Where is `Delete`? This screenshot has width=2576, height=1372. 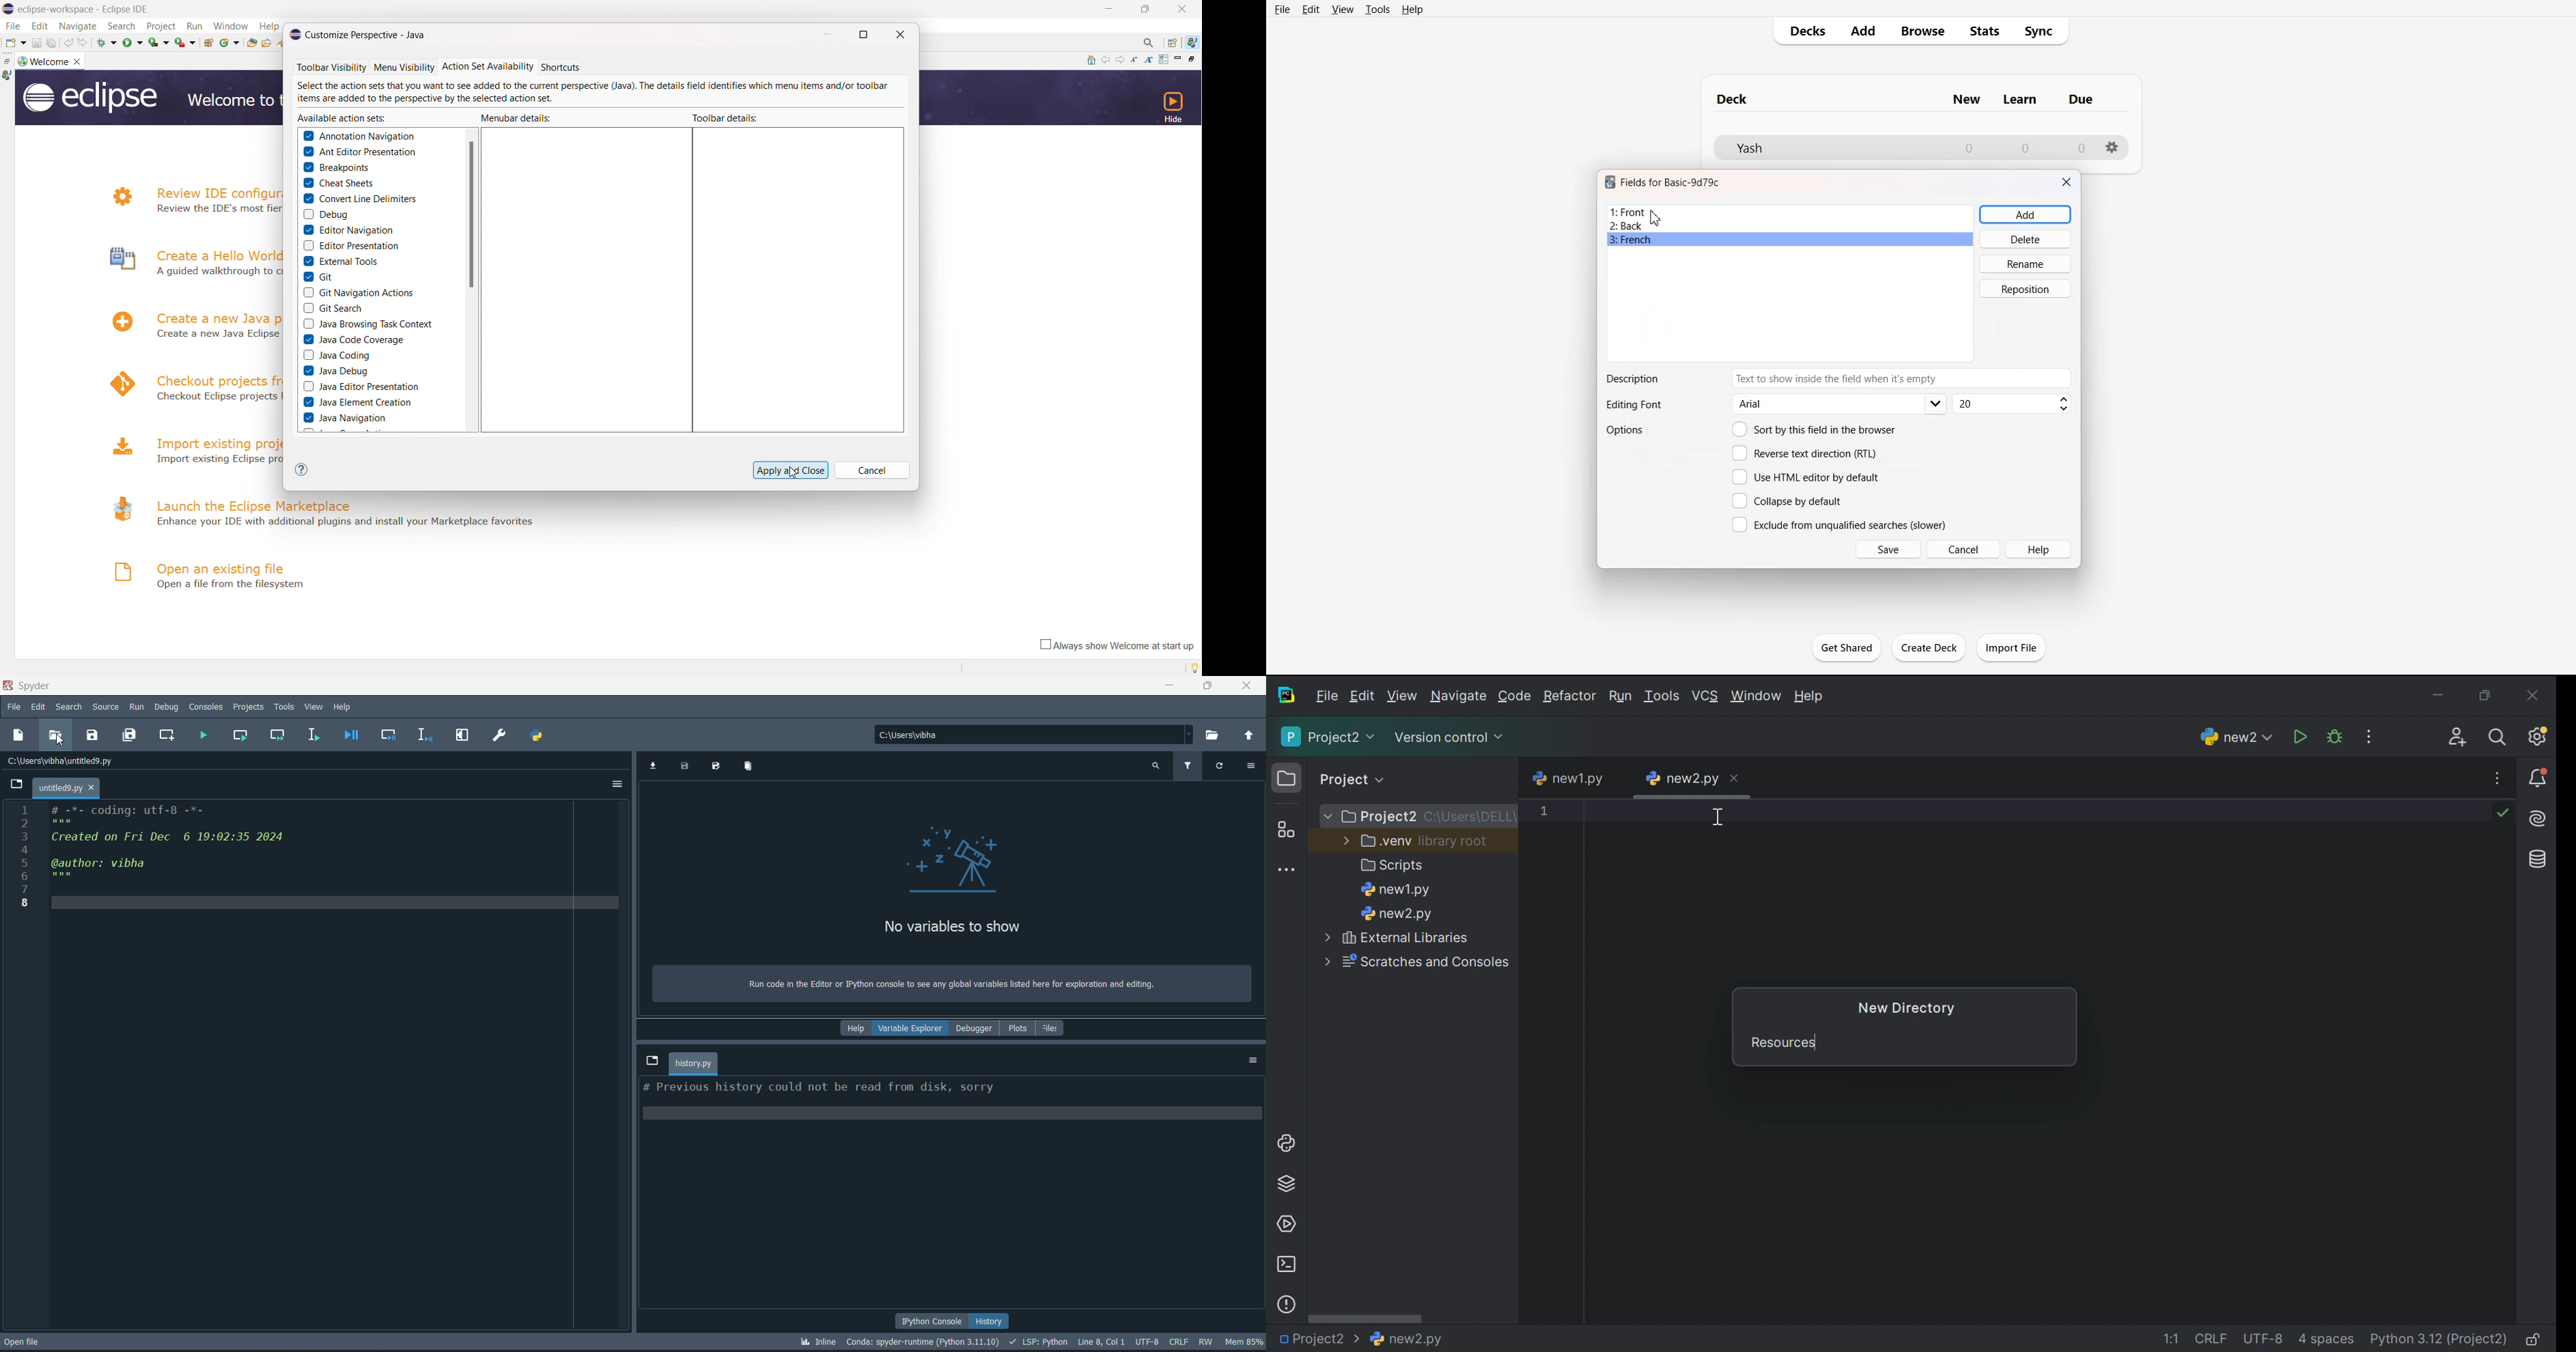 Delete is located at coordinates (2026, 239).